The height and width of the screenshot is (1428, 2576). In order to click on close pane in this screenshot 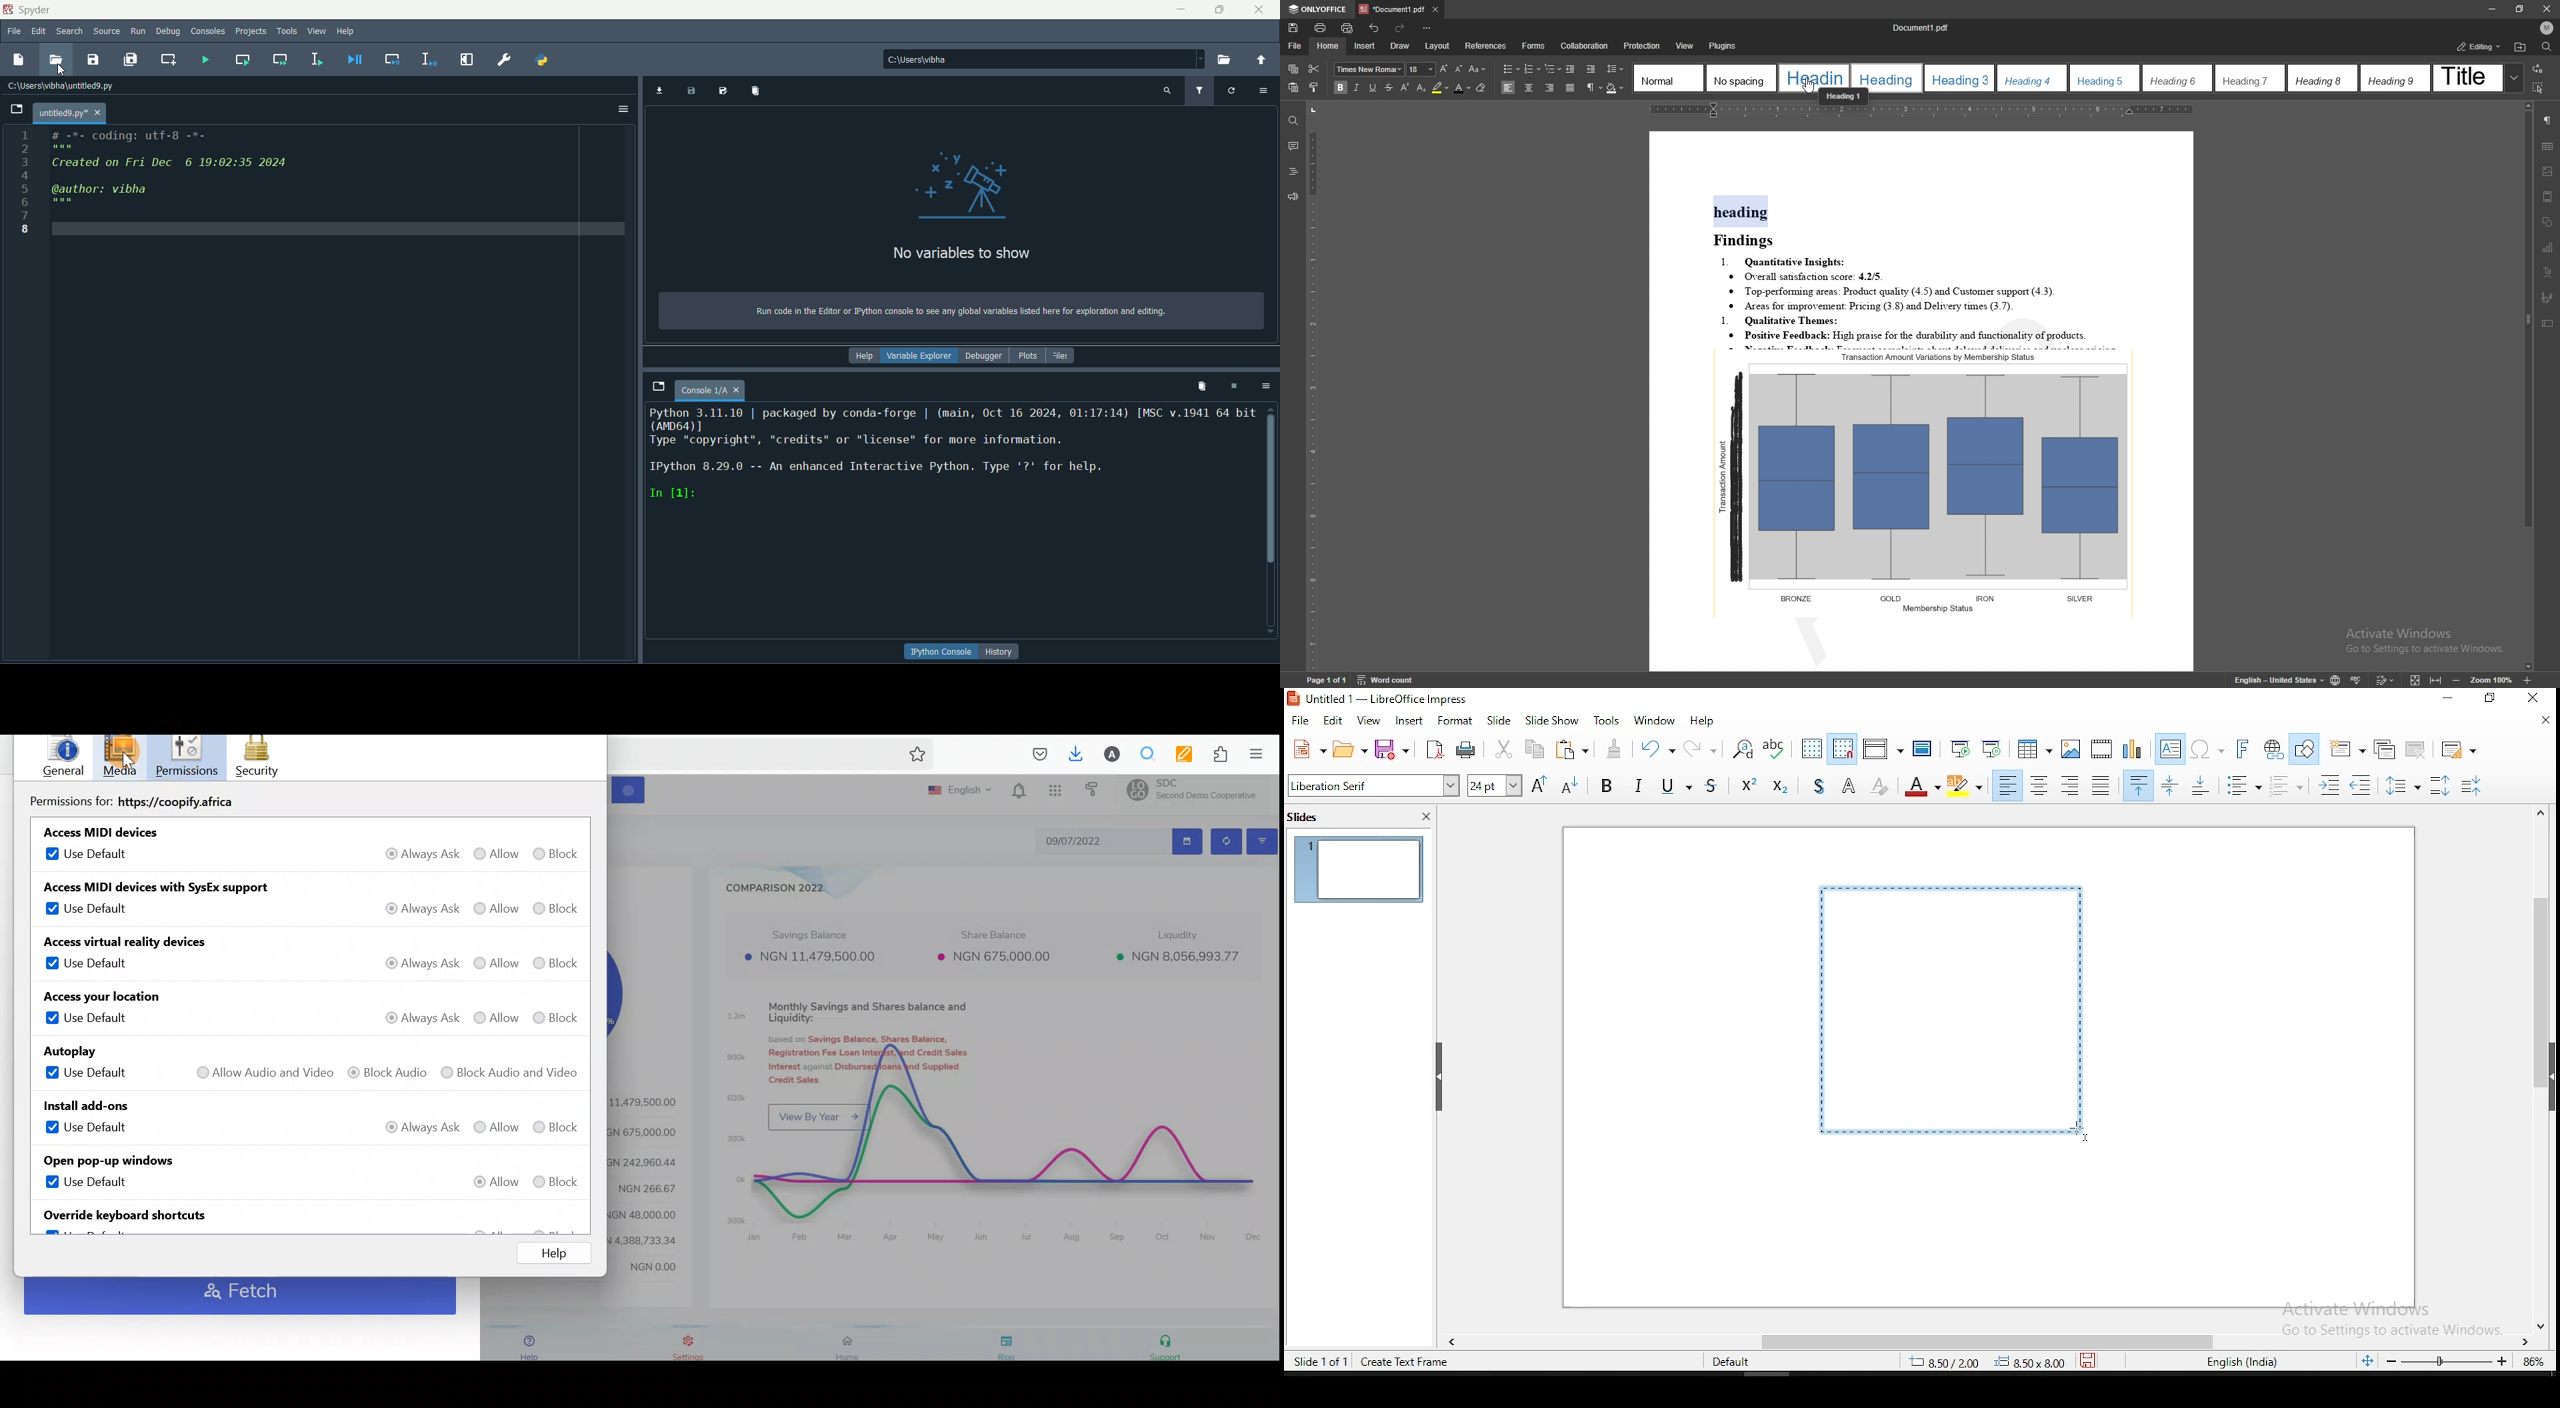, I will do `click(1438, 1077)`.